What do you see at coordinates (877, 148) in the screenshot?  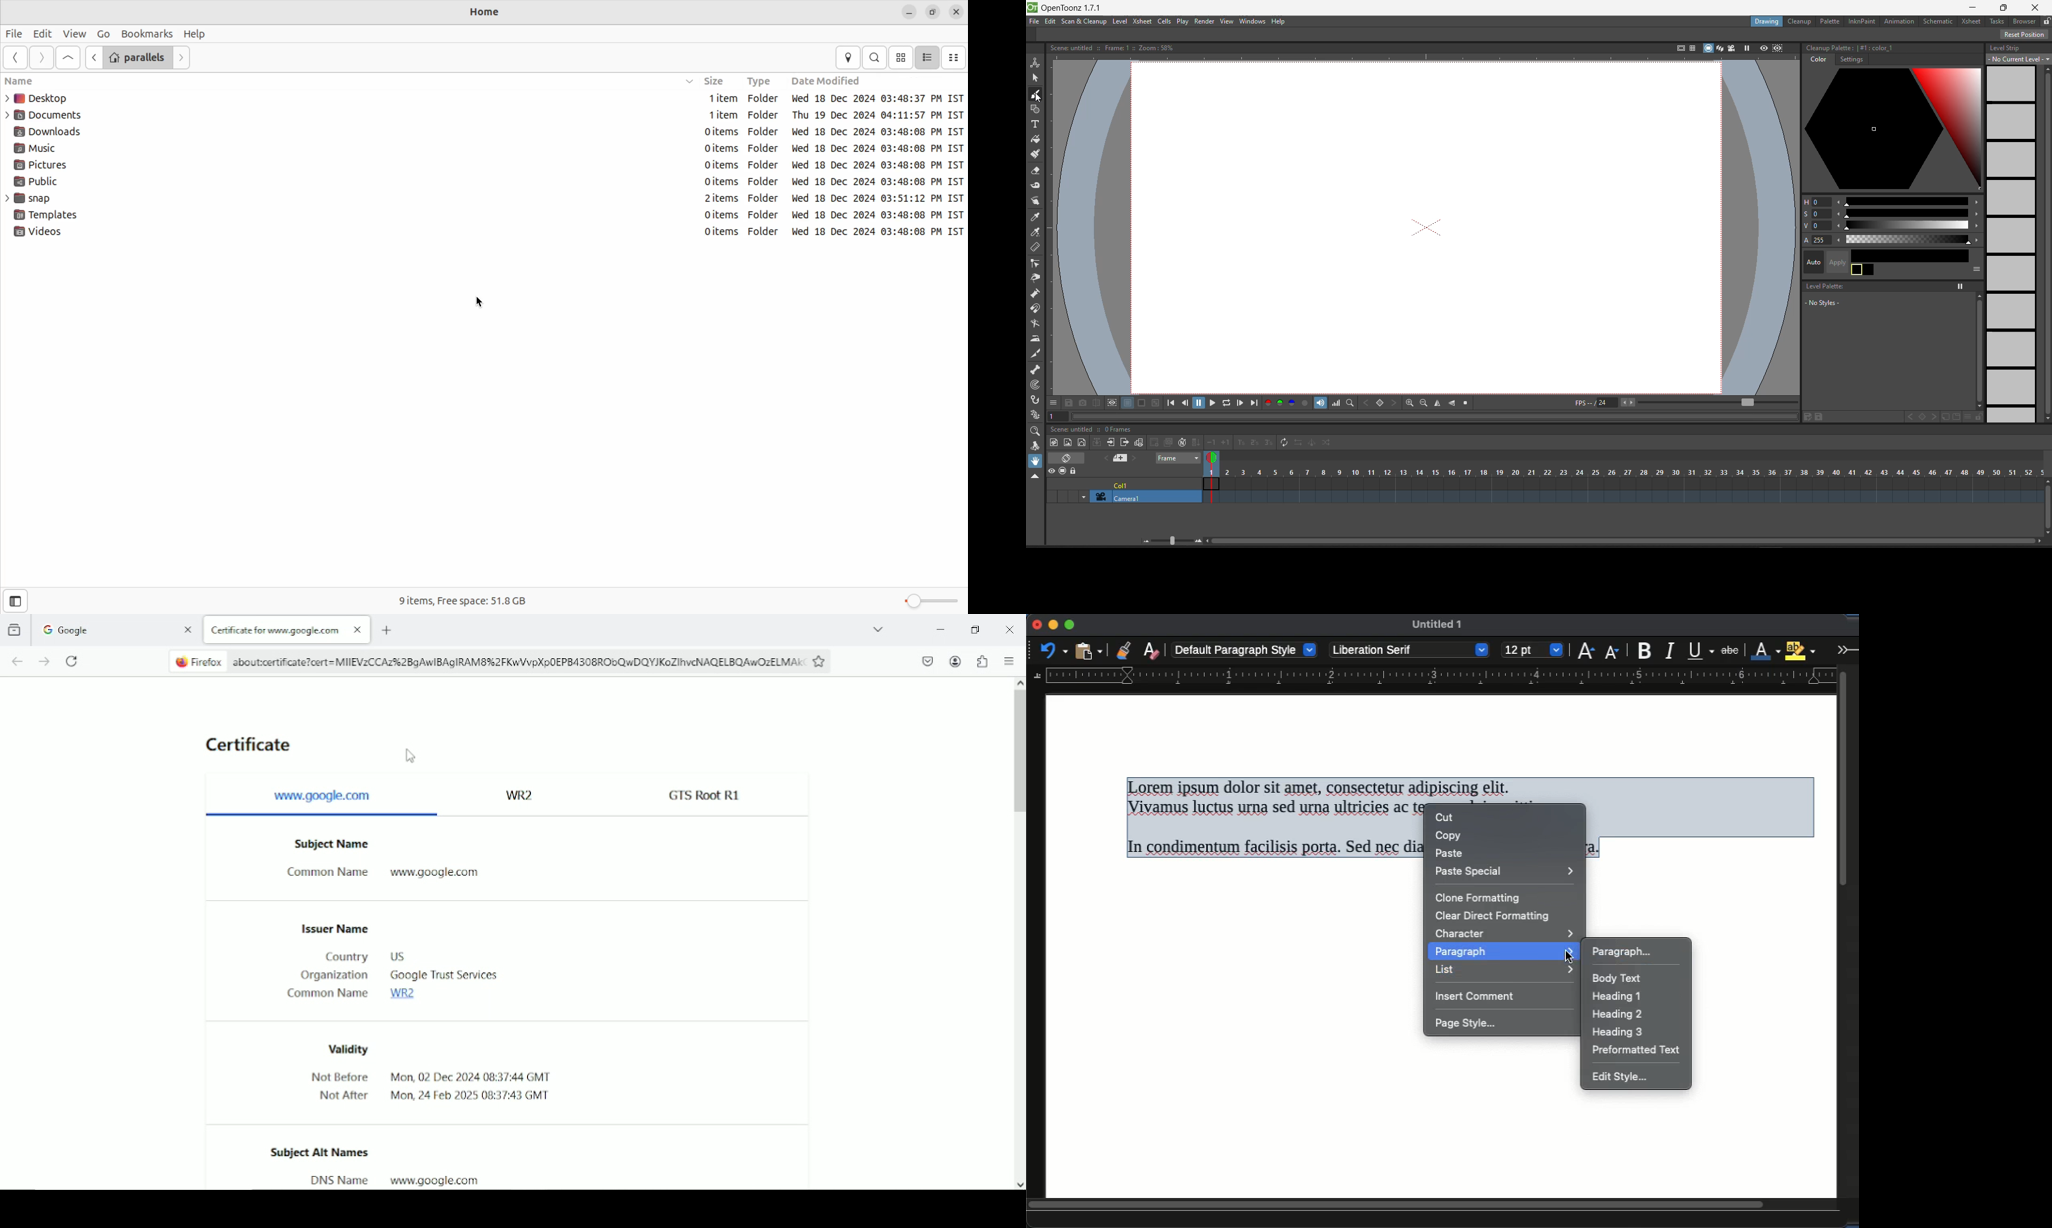 I see `Wed 18 Dec 2024 03:48:08 PM IST` at bounding box center [877, 148].